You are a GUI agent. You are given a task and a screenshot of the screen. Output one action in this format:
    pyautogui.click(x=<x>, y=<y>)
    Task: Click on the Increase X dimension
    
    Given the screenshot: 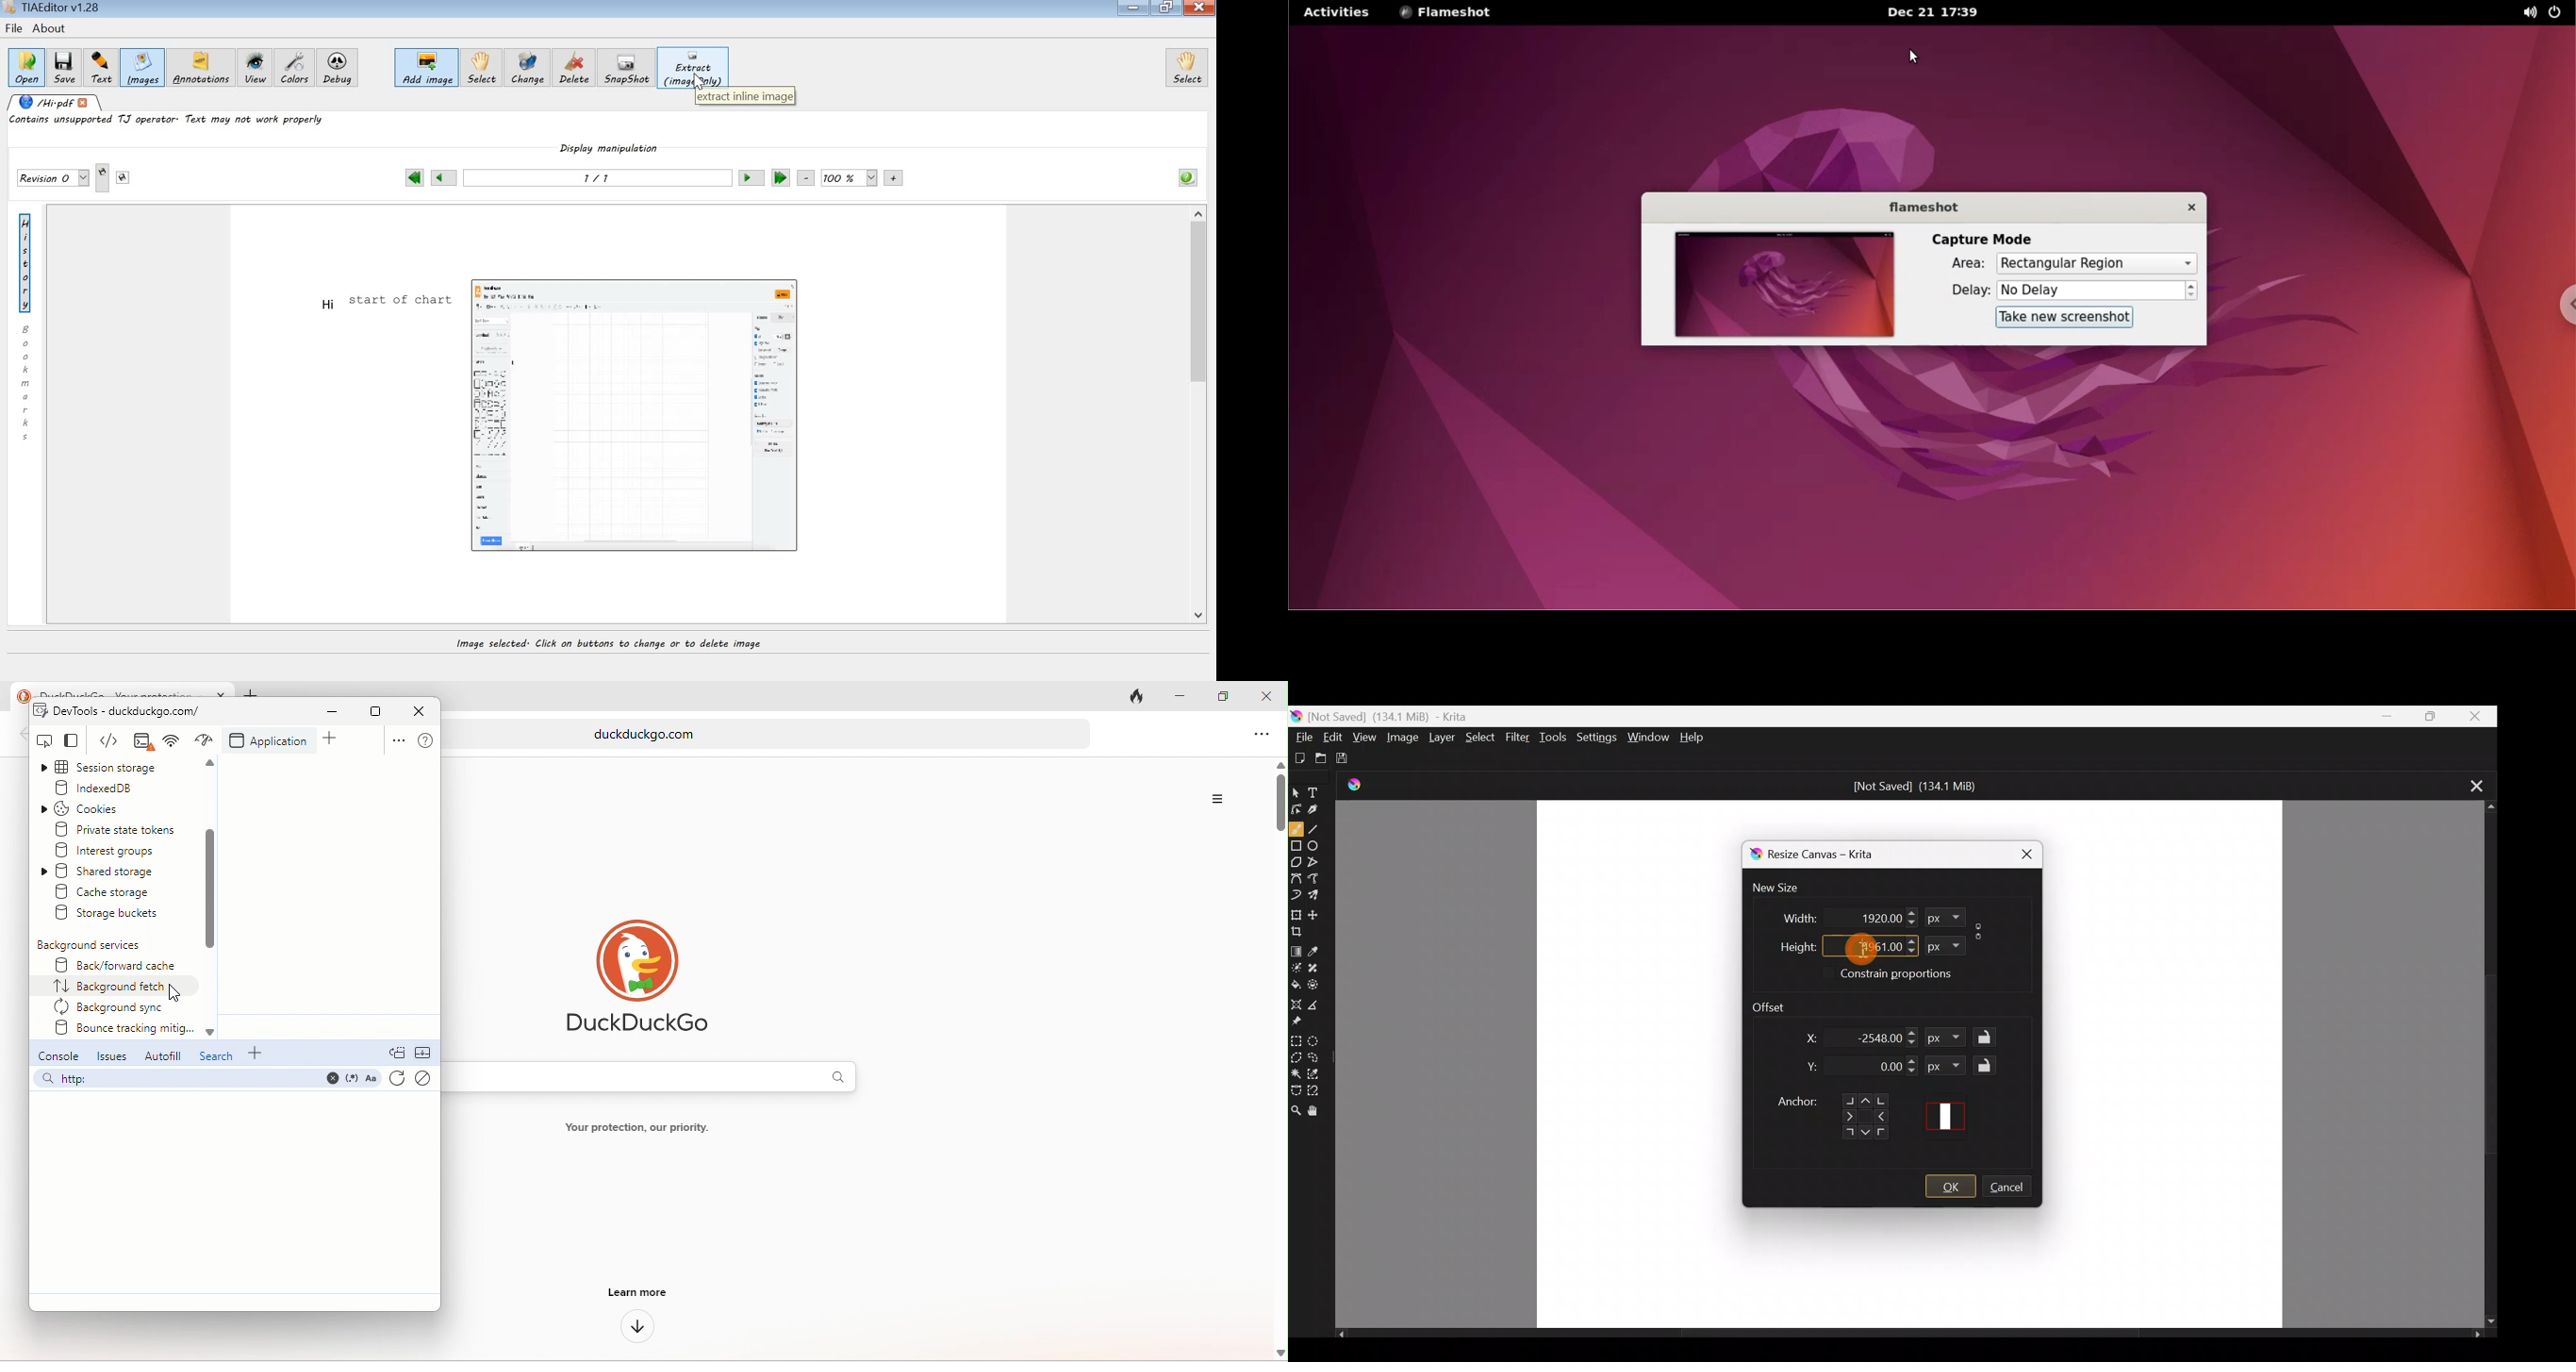 What is the action you would take?
    pyautogui.click(x=1913, y=1030)
    